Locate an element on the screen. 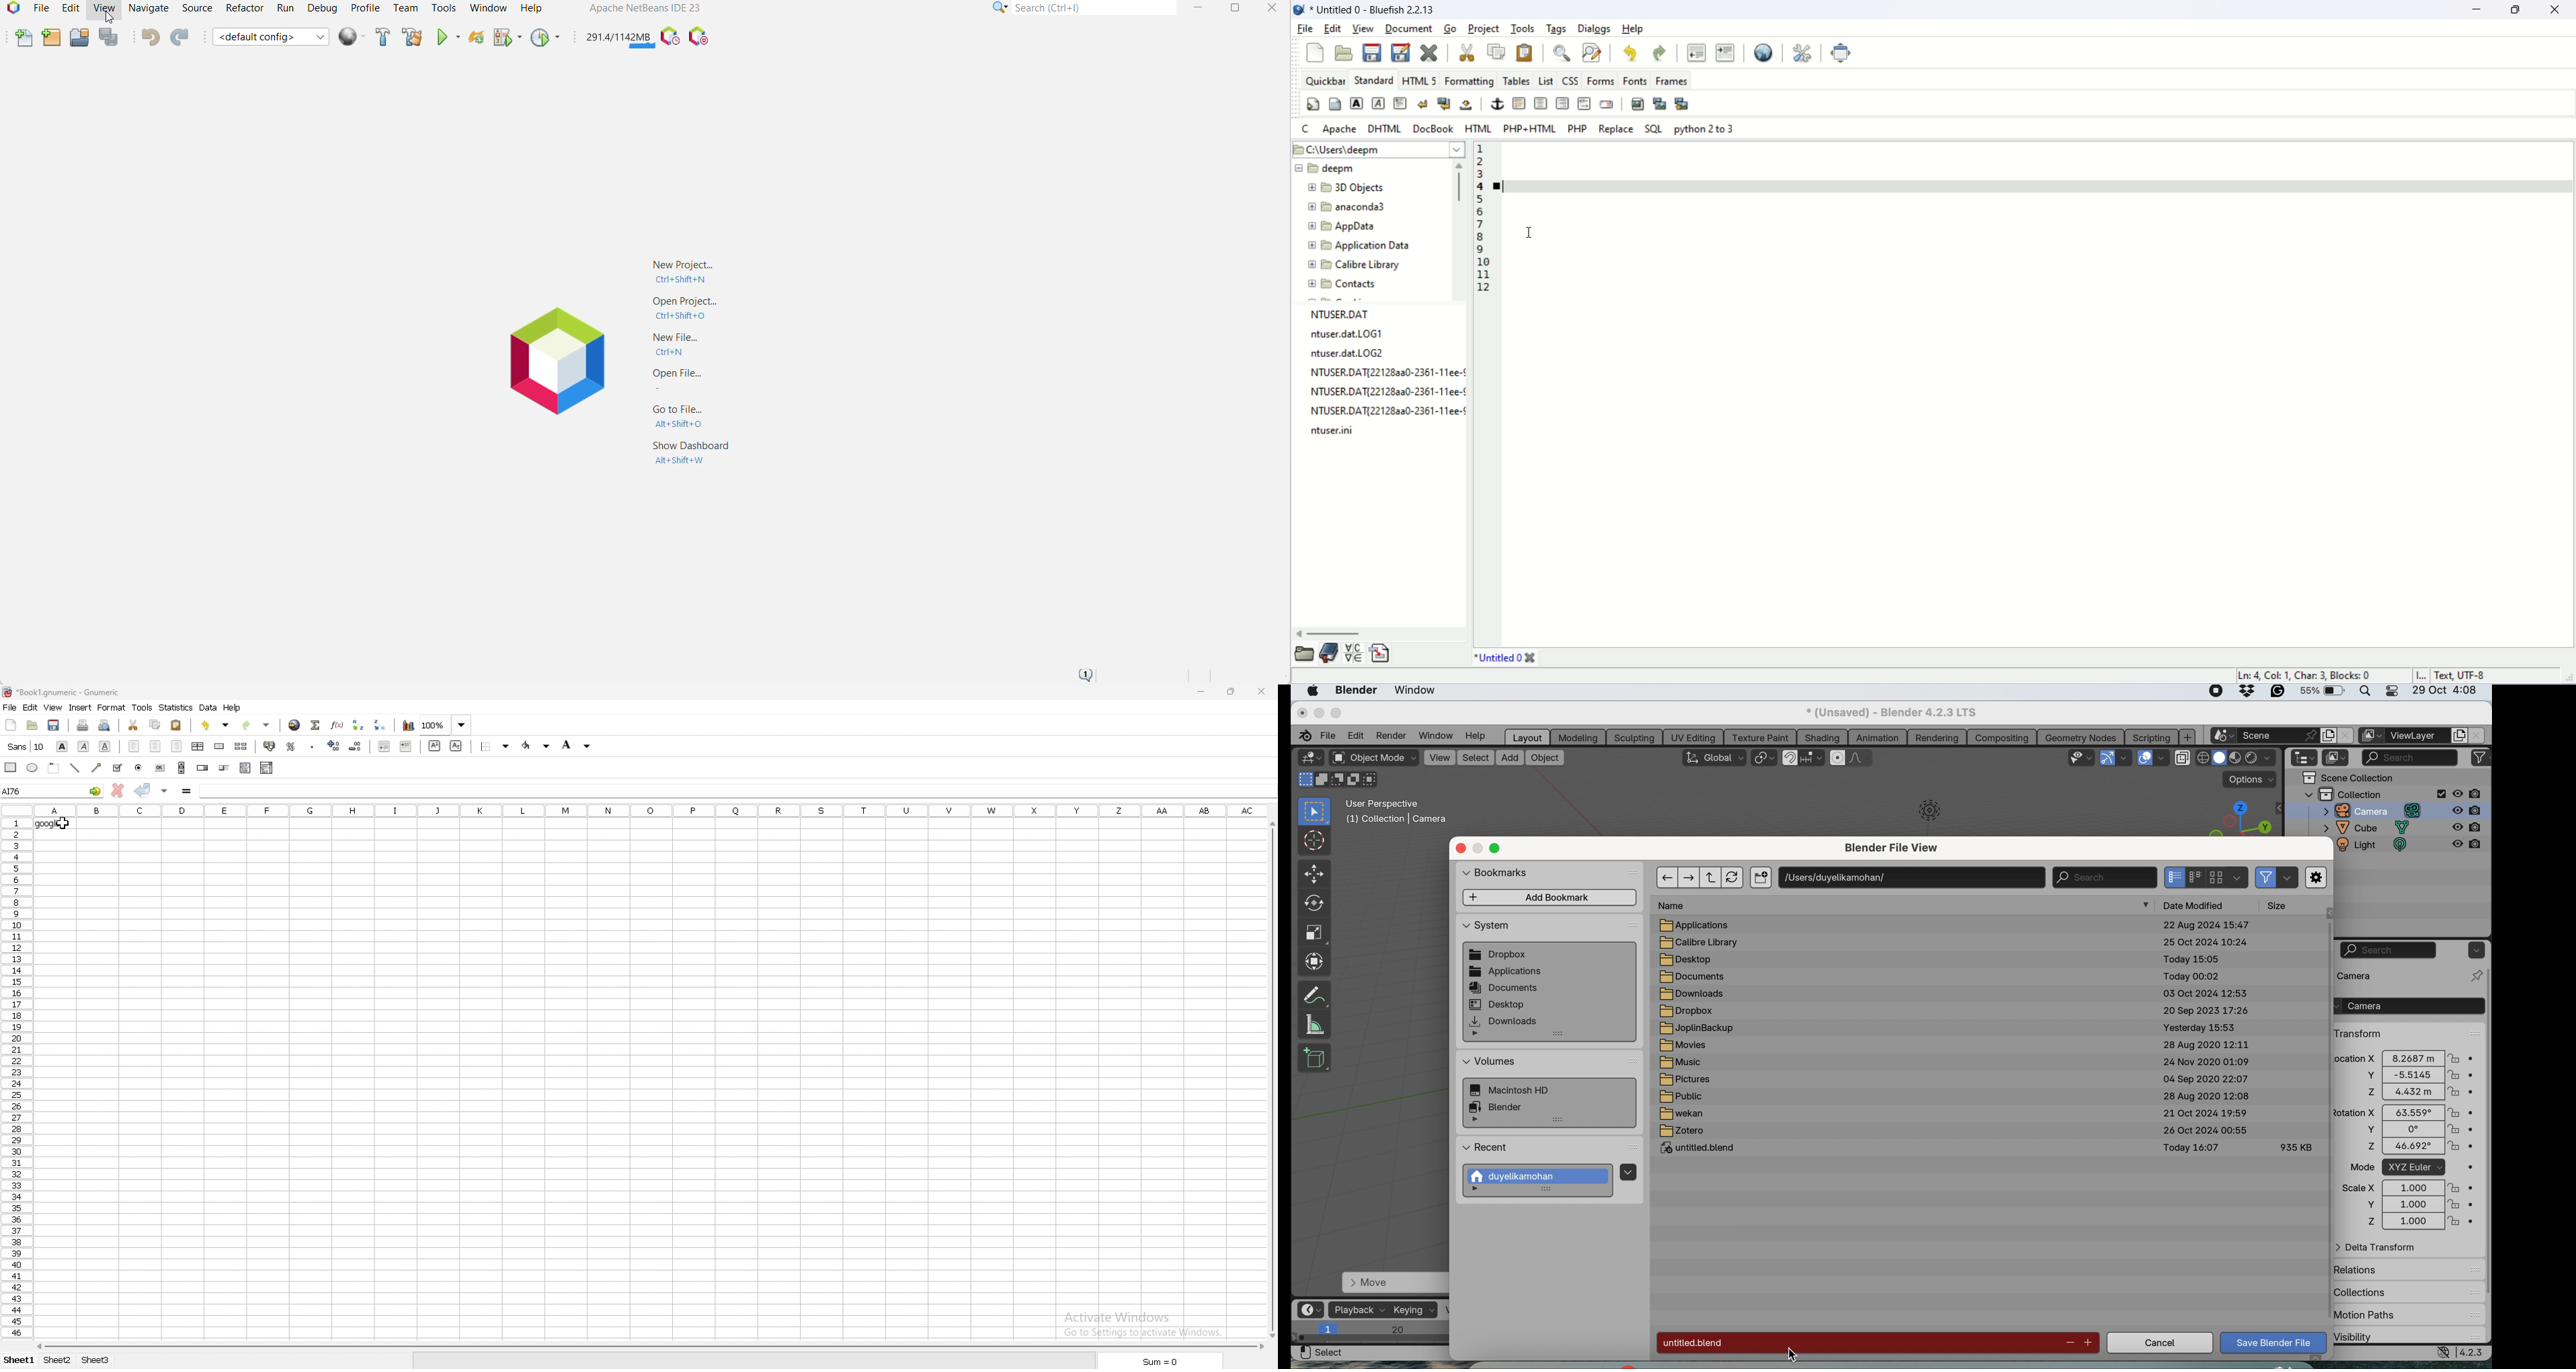  name is located at coordinates (1677, 906).